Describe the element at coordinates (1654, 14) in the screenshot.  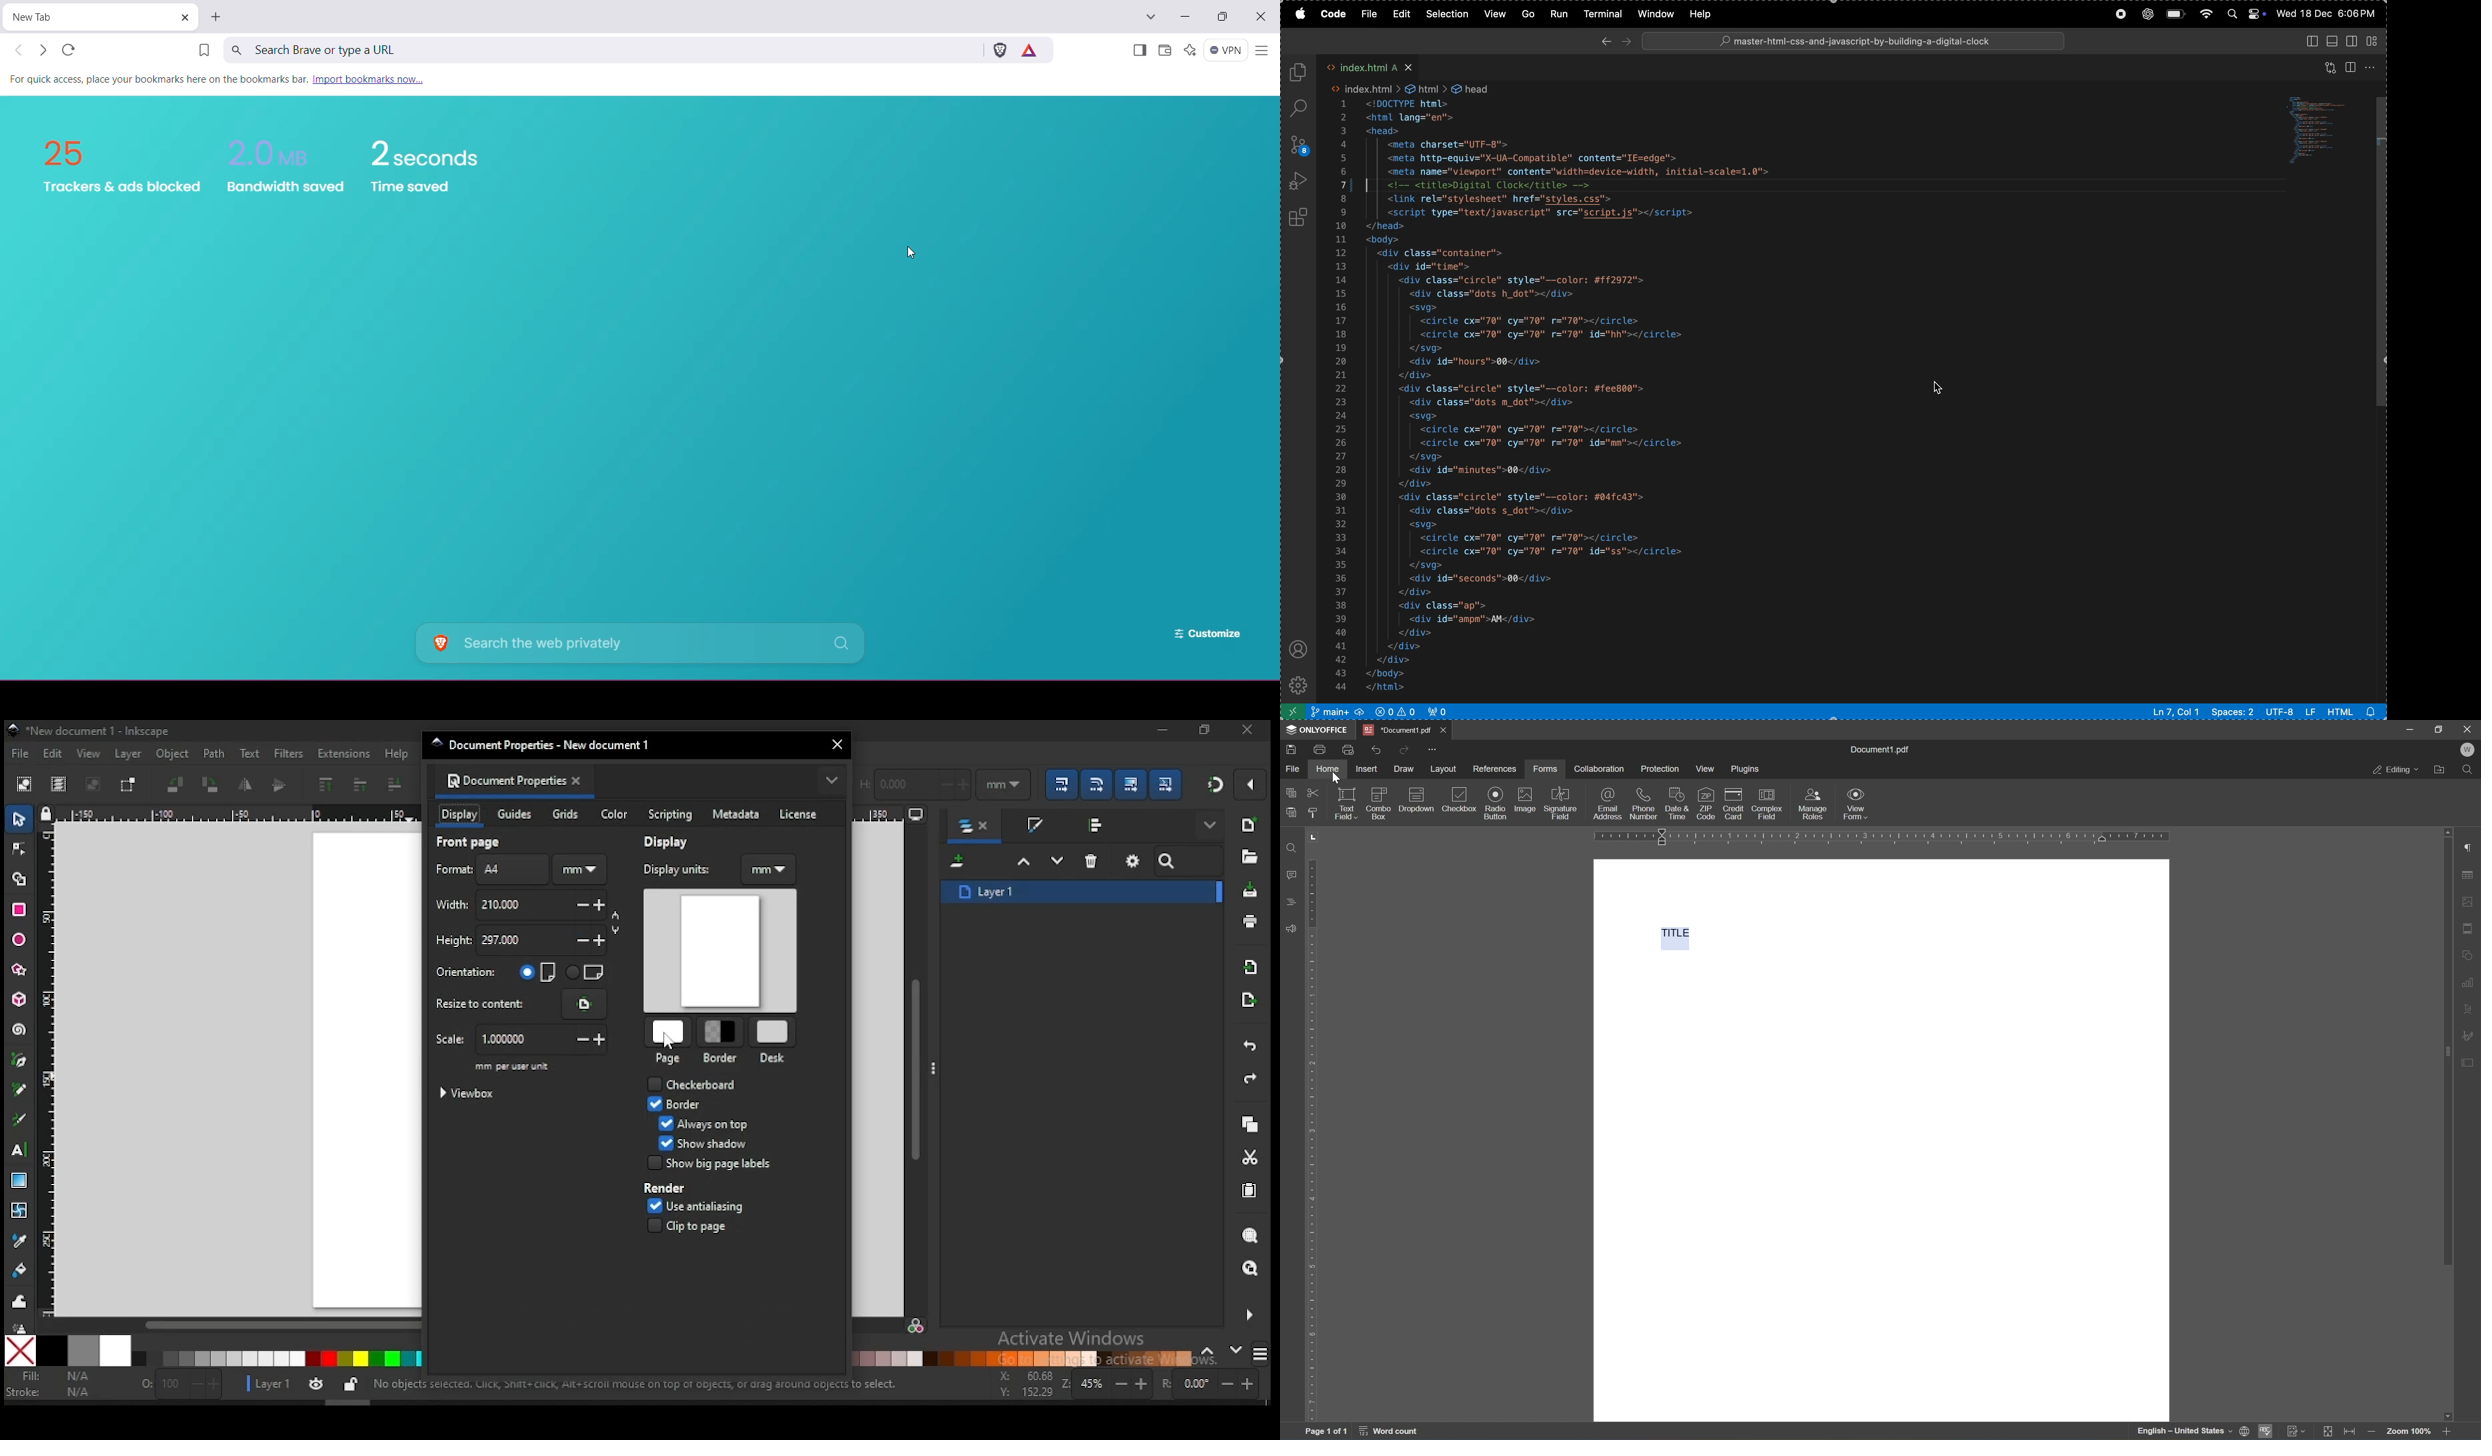
I see `window` at that location.